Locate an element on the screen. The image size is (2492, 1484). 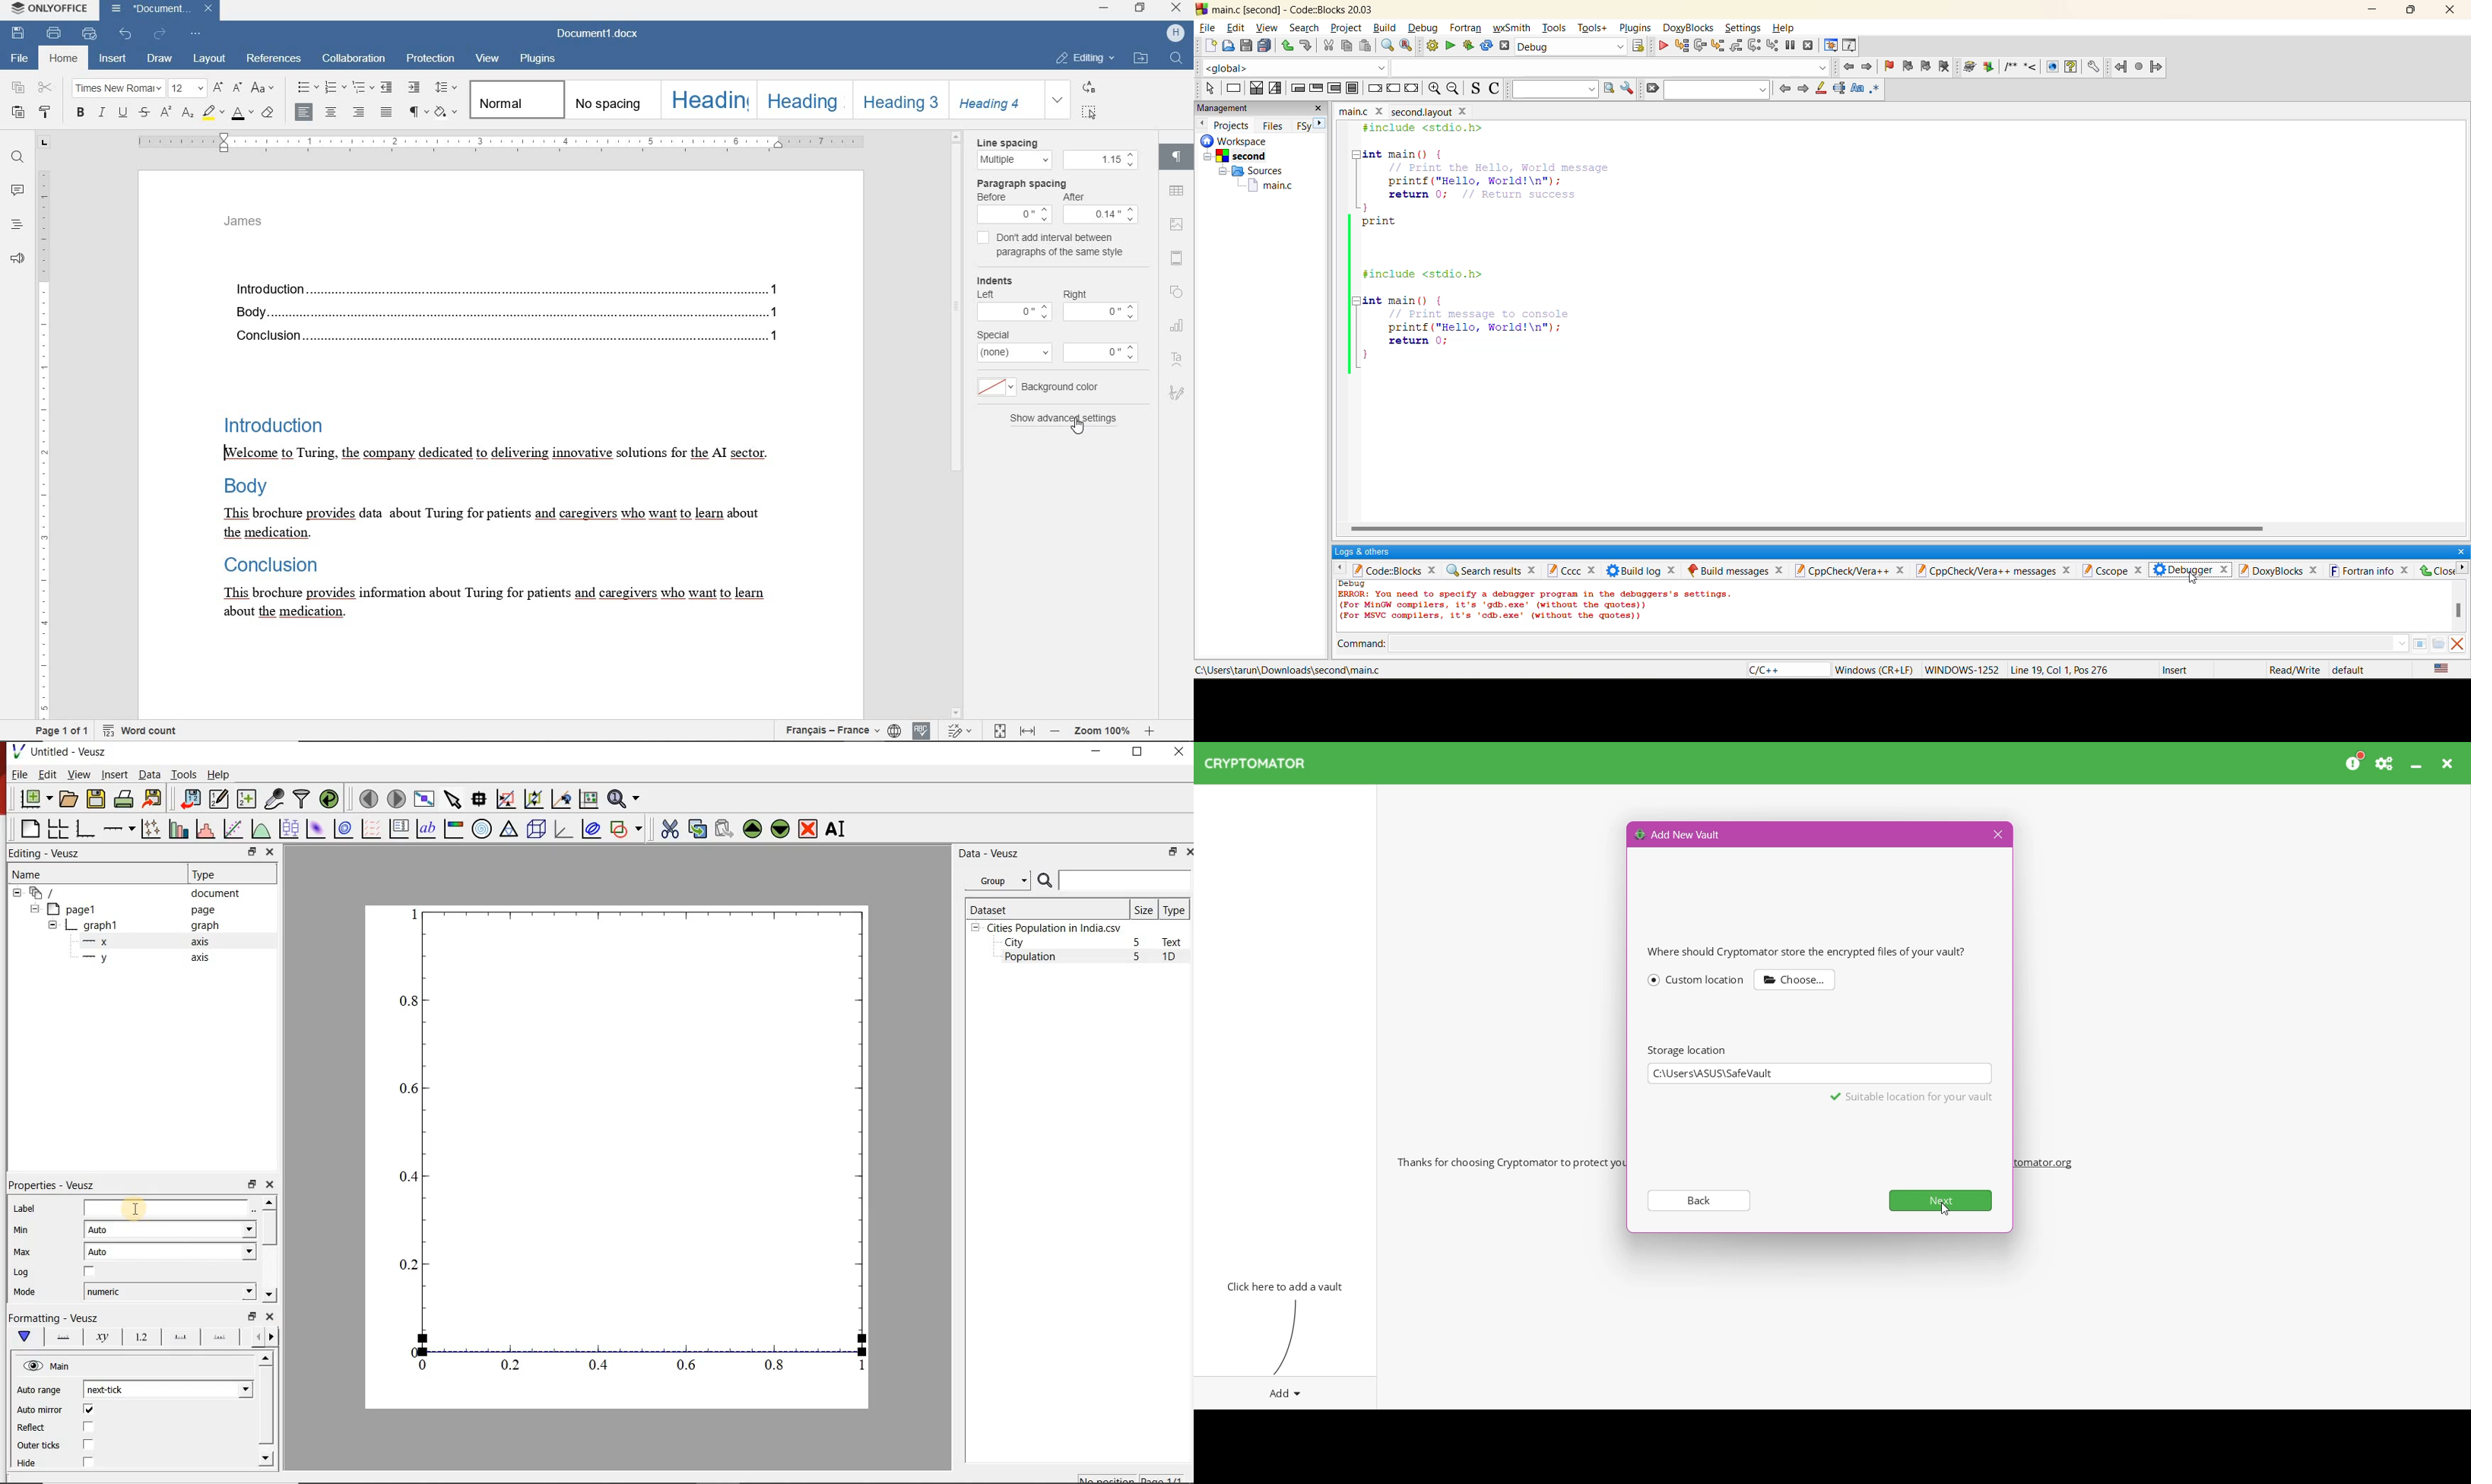
icon is located at coordinates (1176, 32).